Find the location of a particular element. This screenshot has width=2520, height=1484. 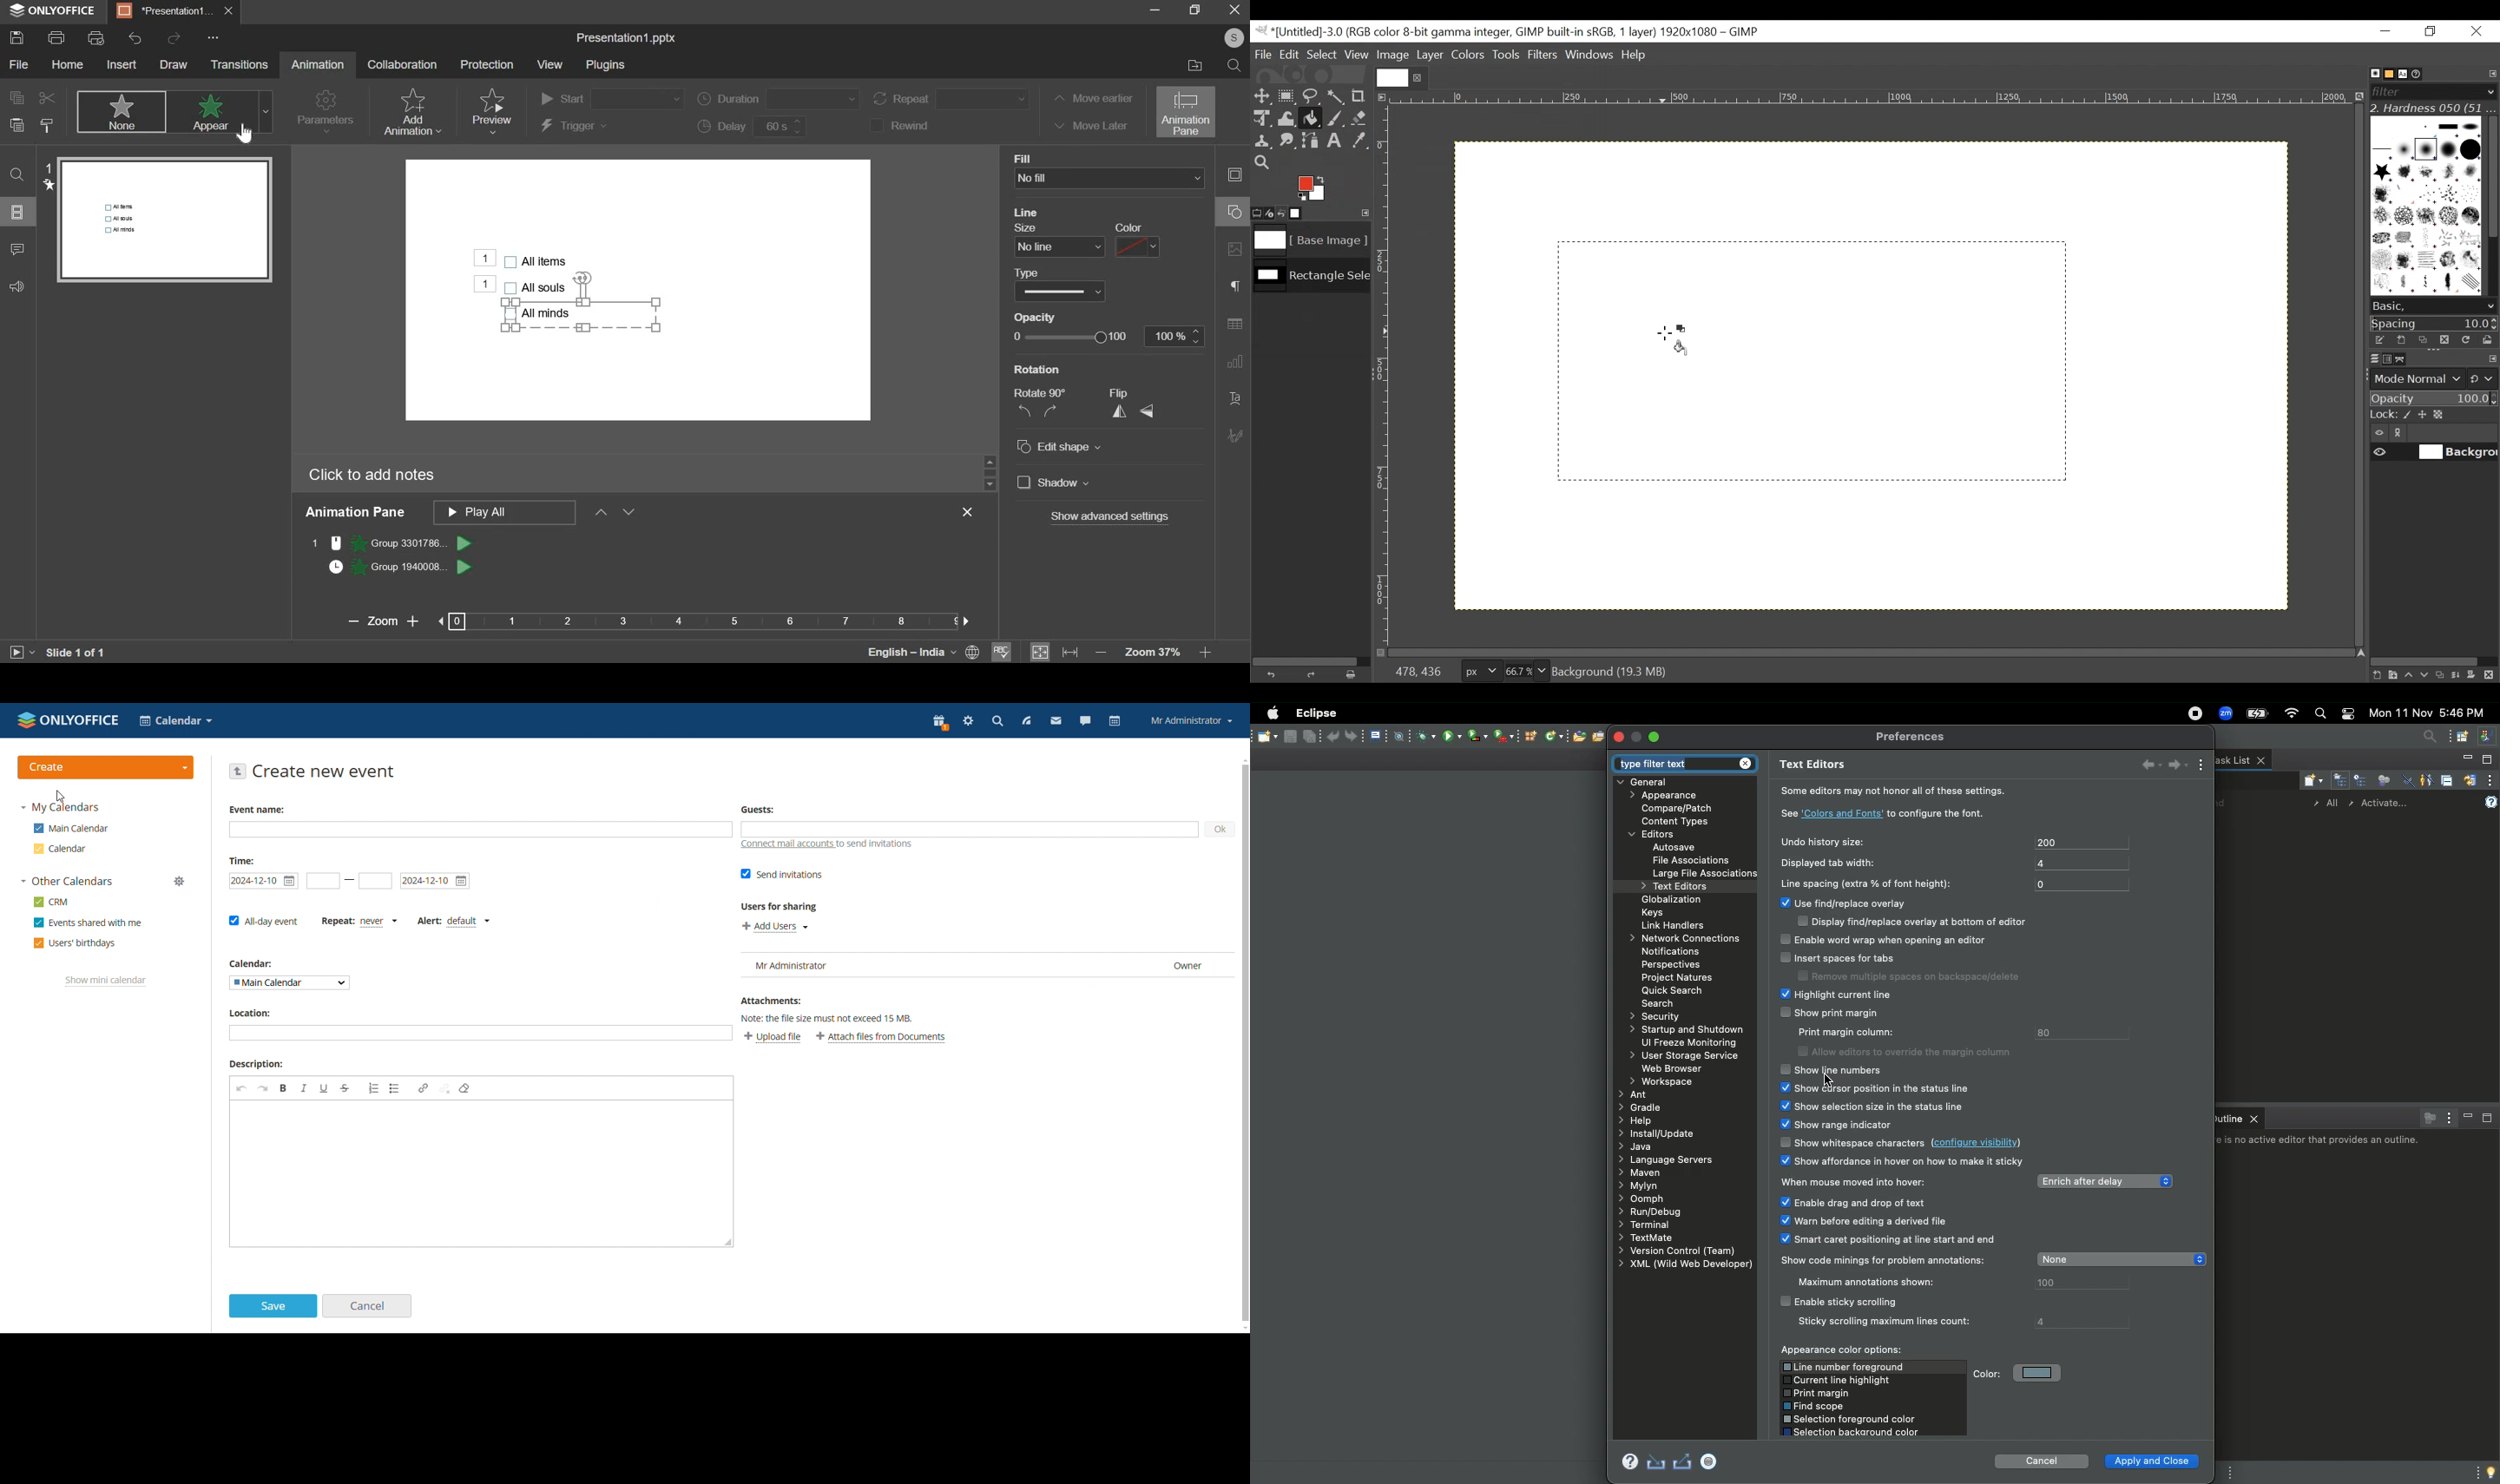

Location: is located at coordinates (248, 1013).